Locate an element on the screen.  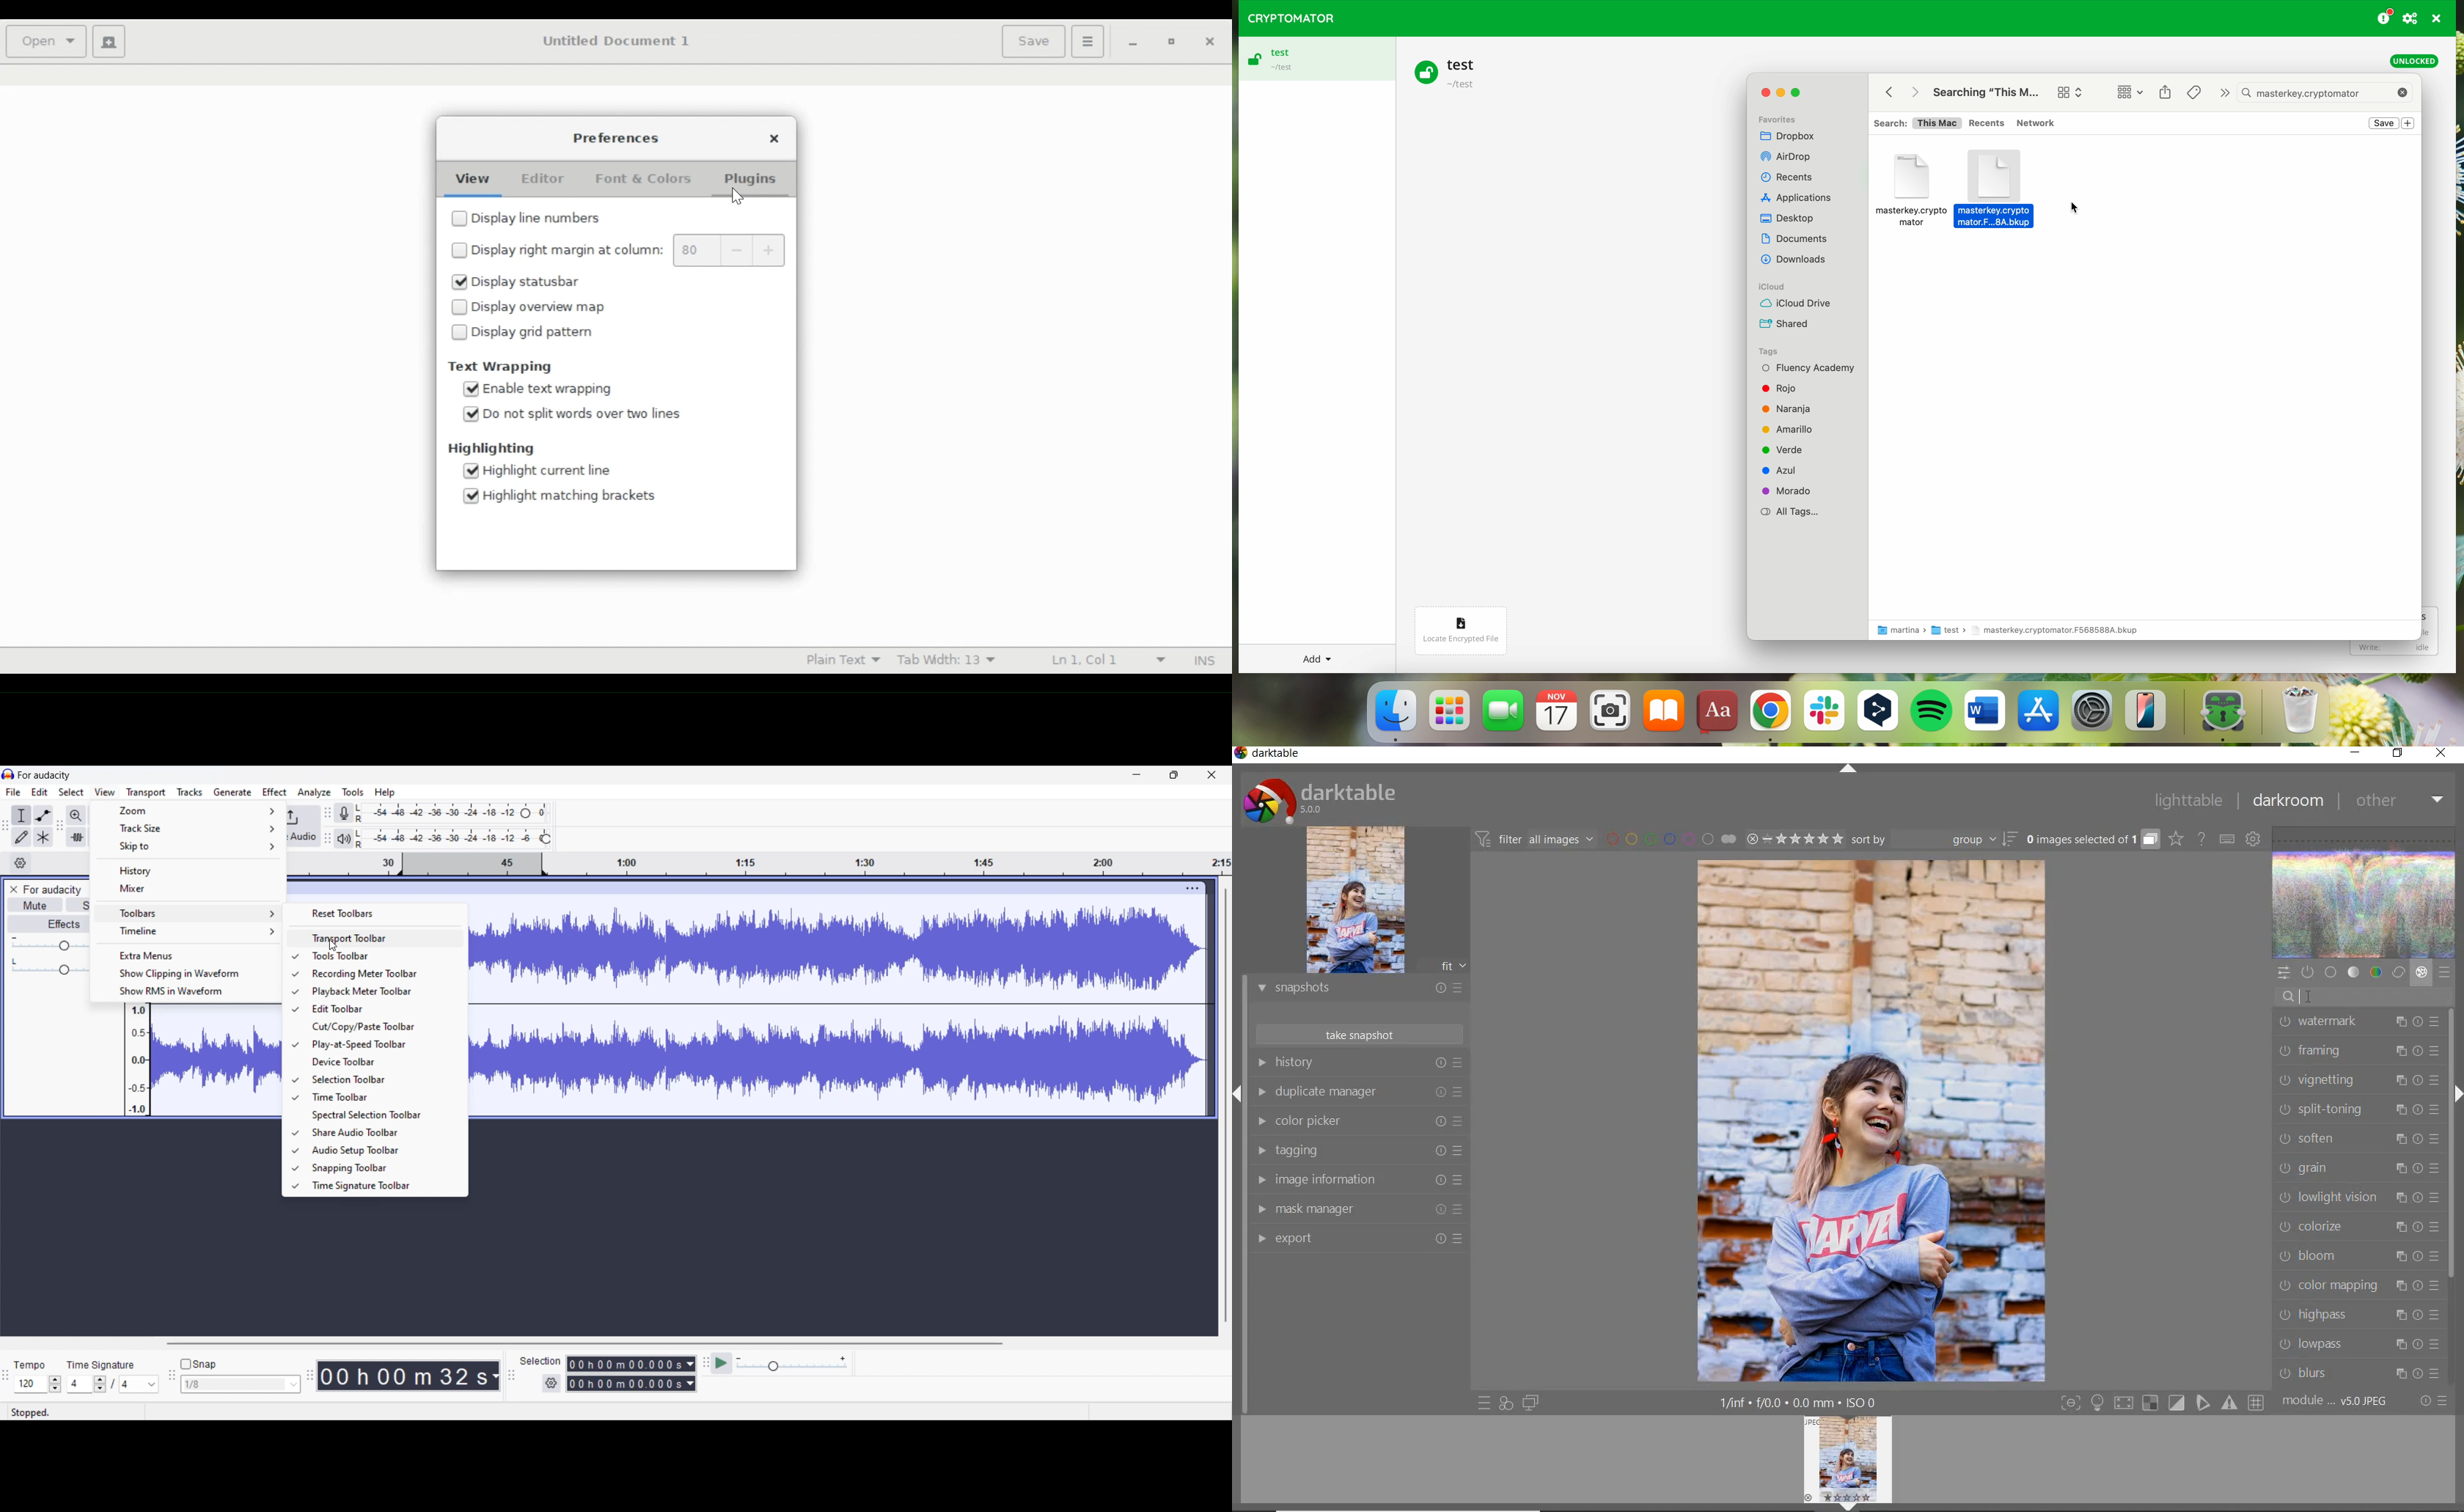
tone is located at coordinates (2354, 973).